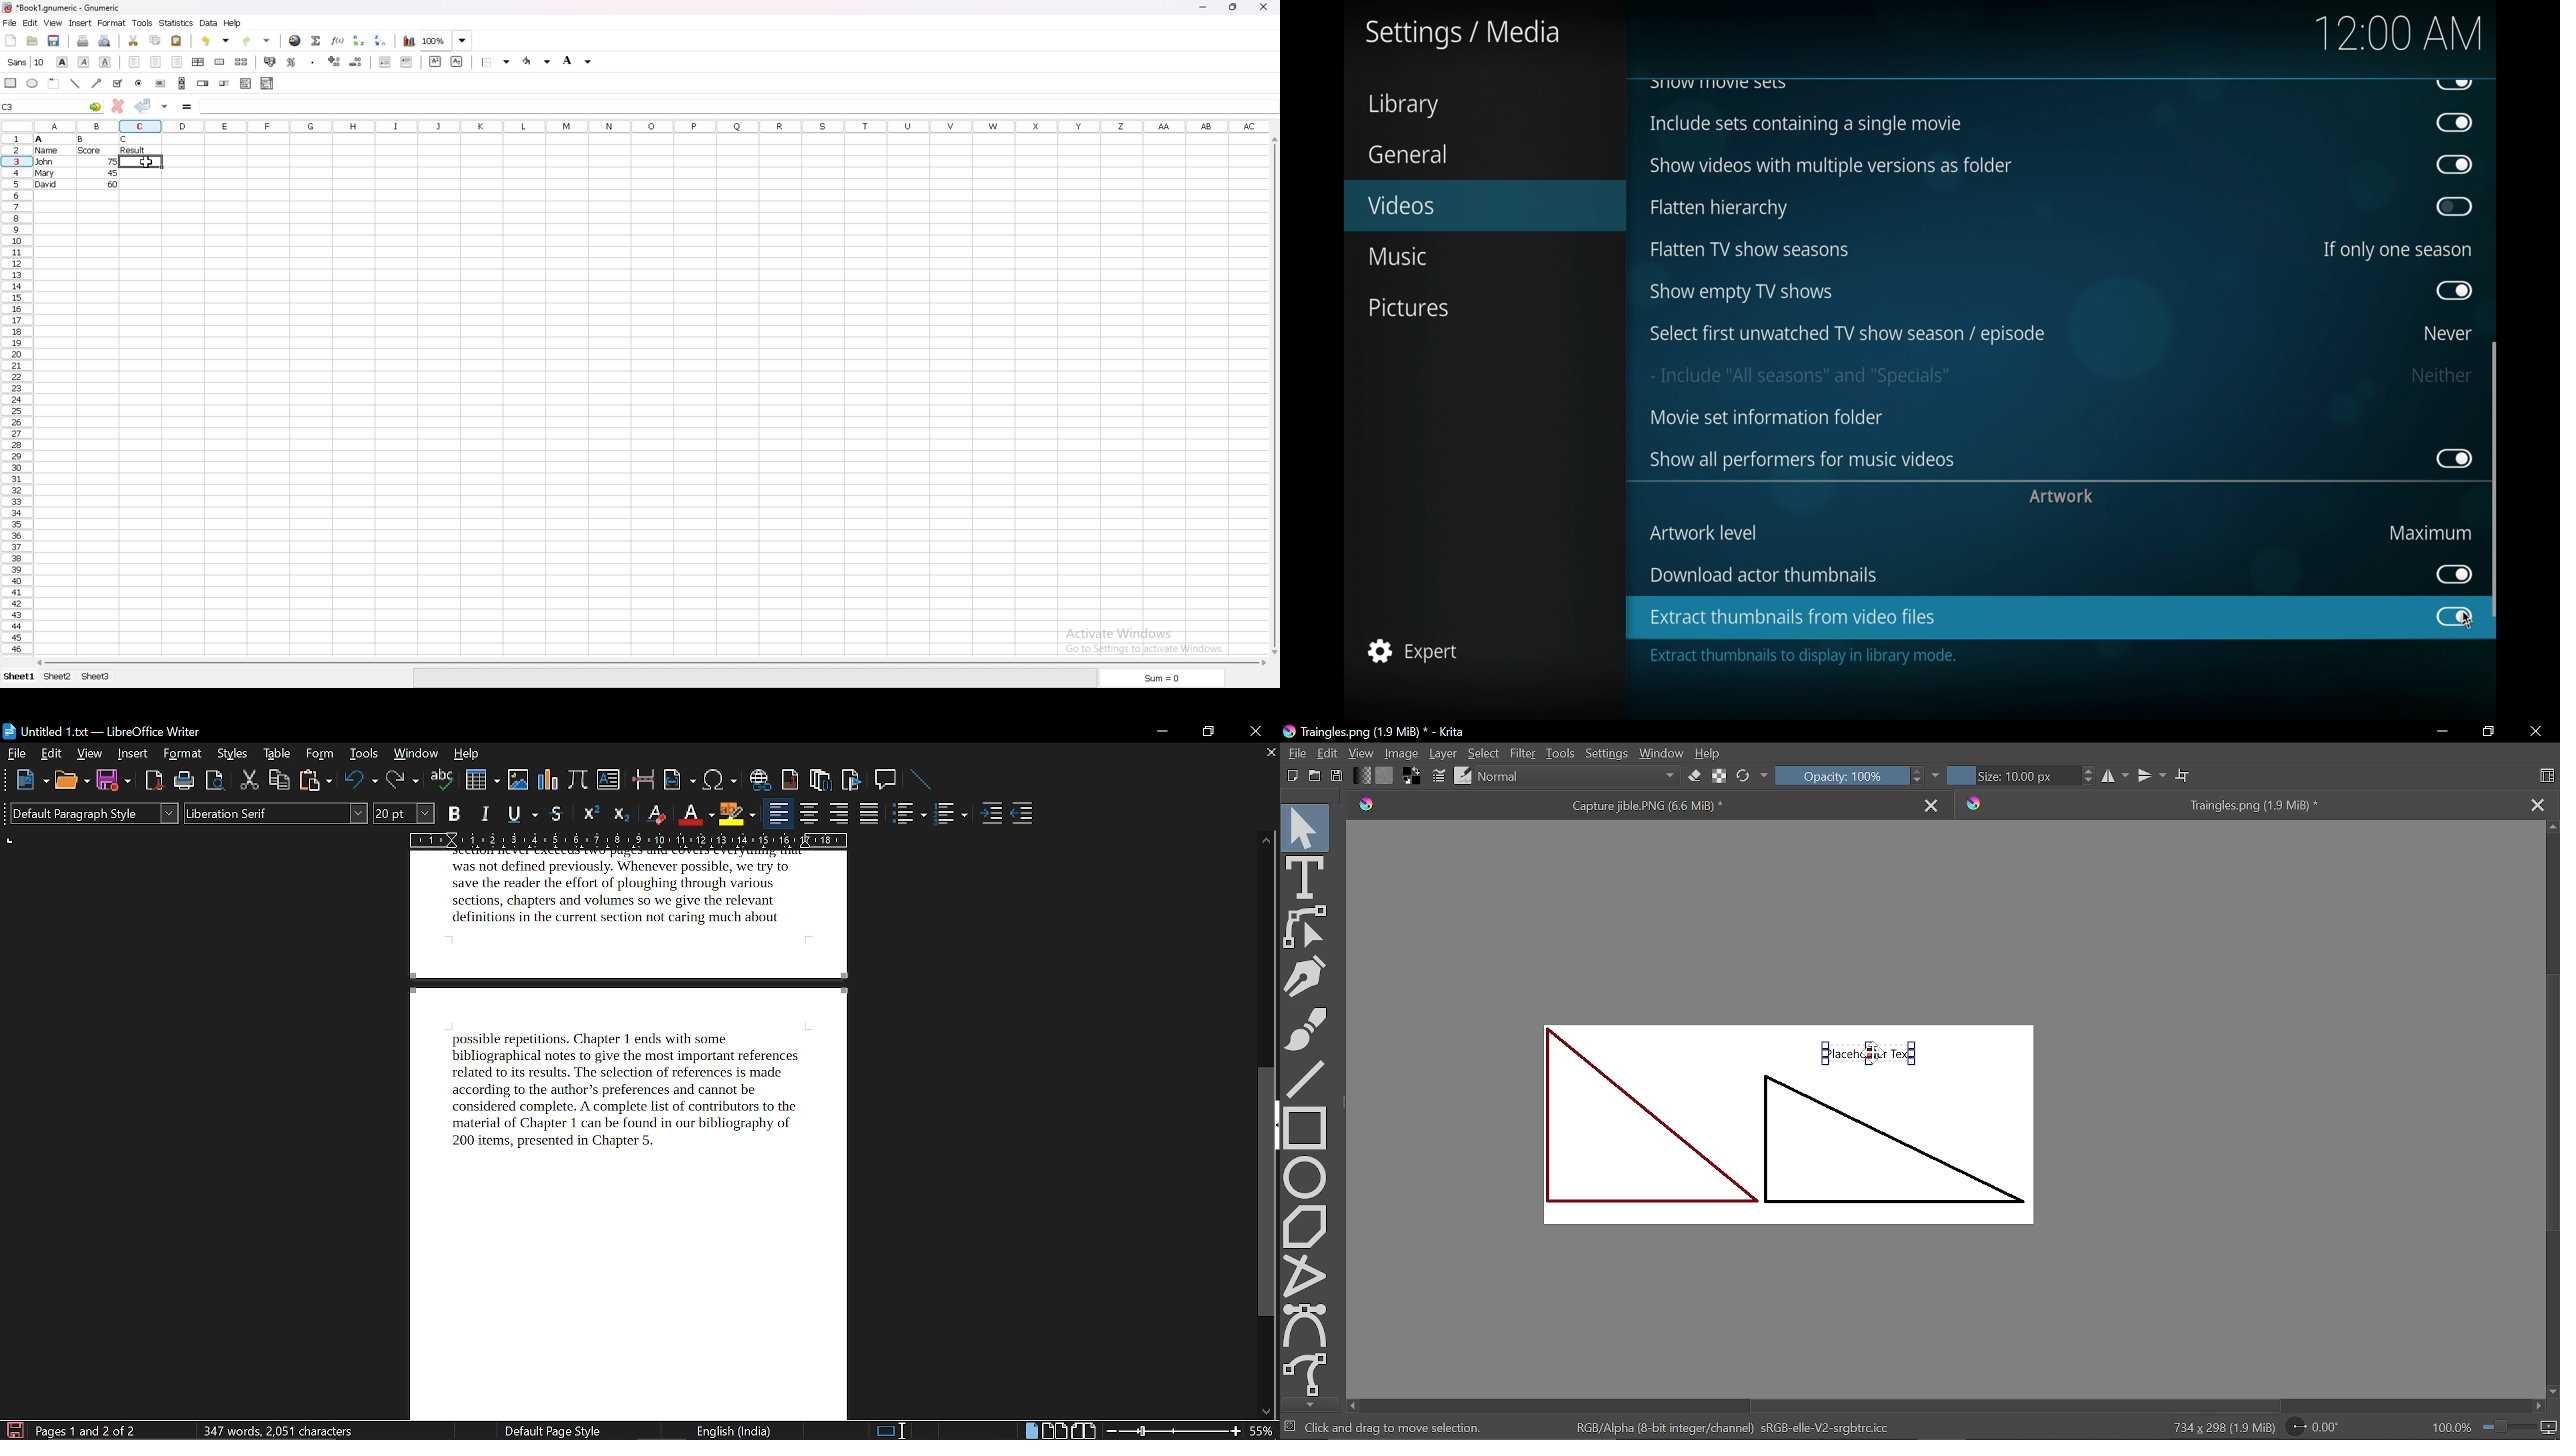 This screenshot has height=1456, width=2576. I want to click on cut, so click(133, 41).